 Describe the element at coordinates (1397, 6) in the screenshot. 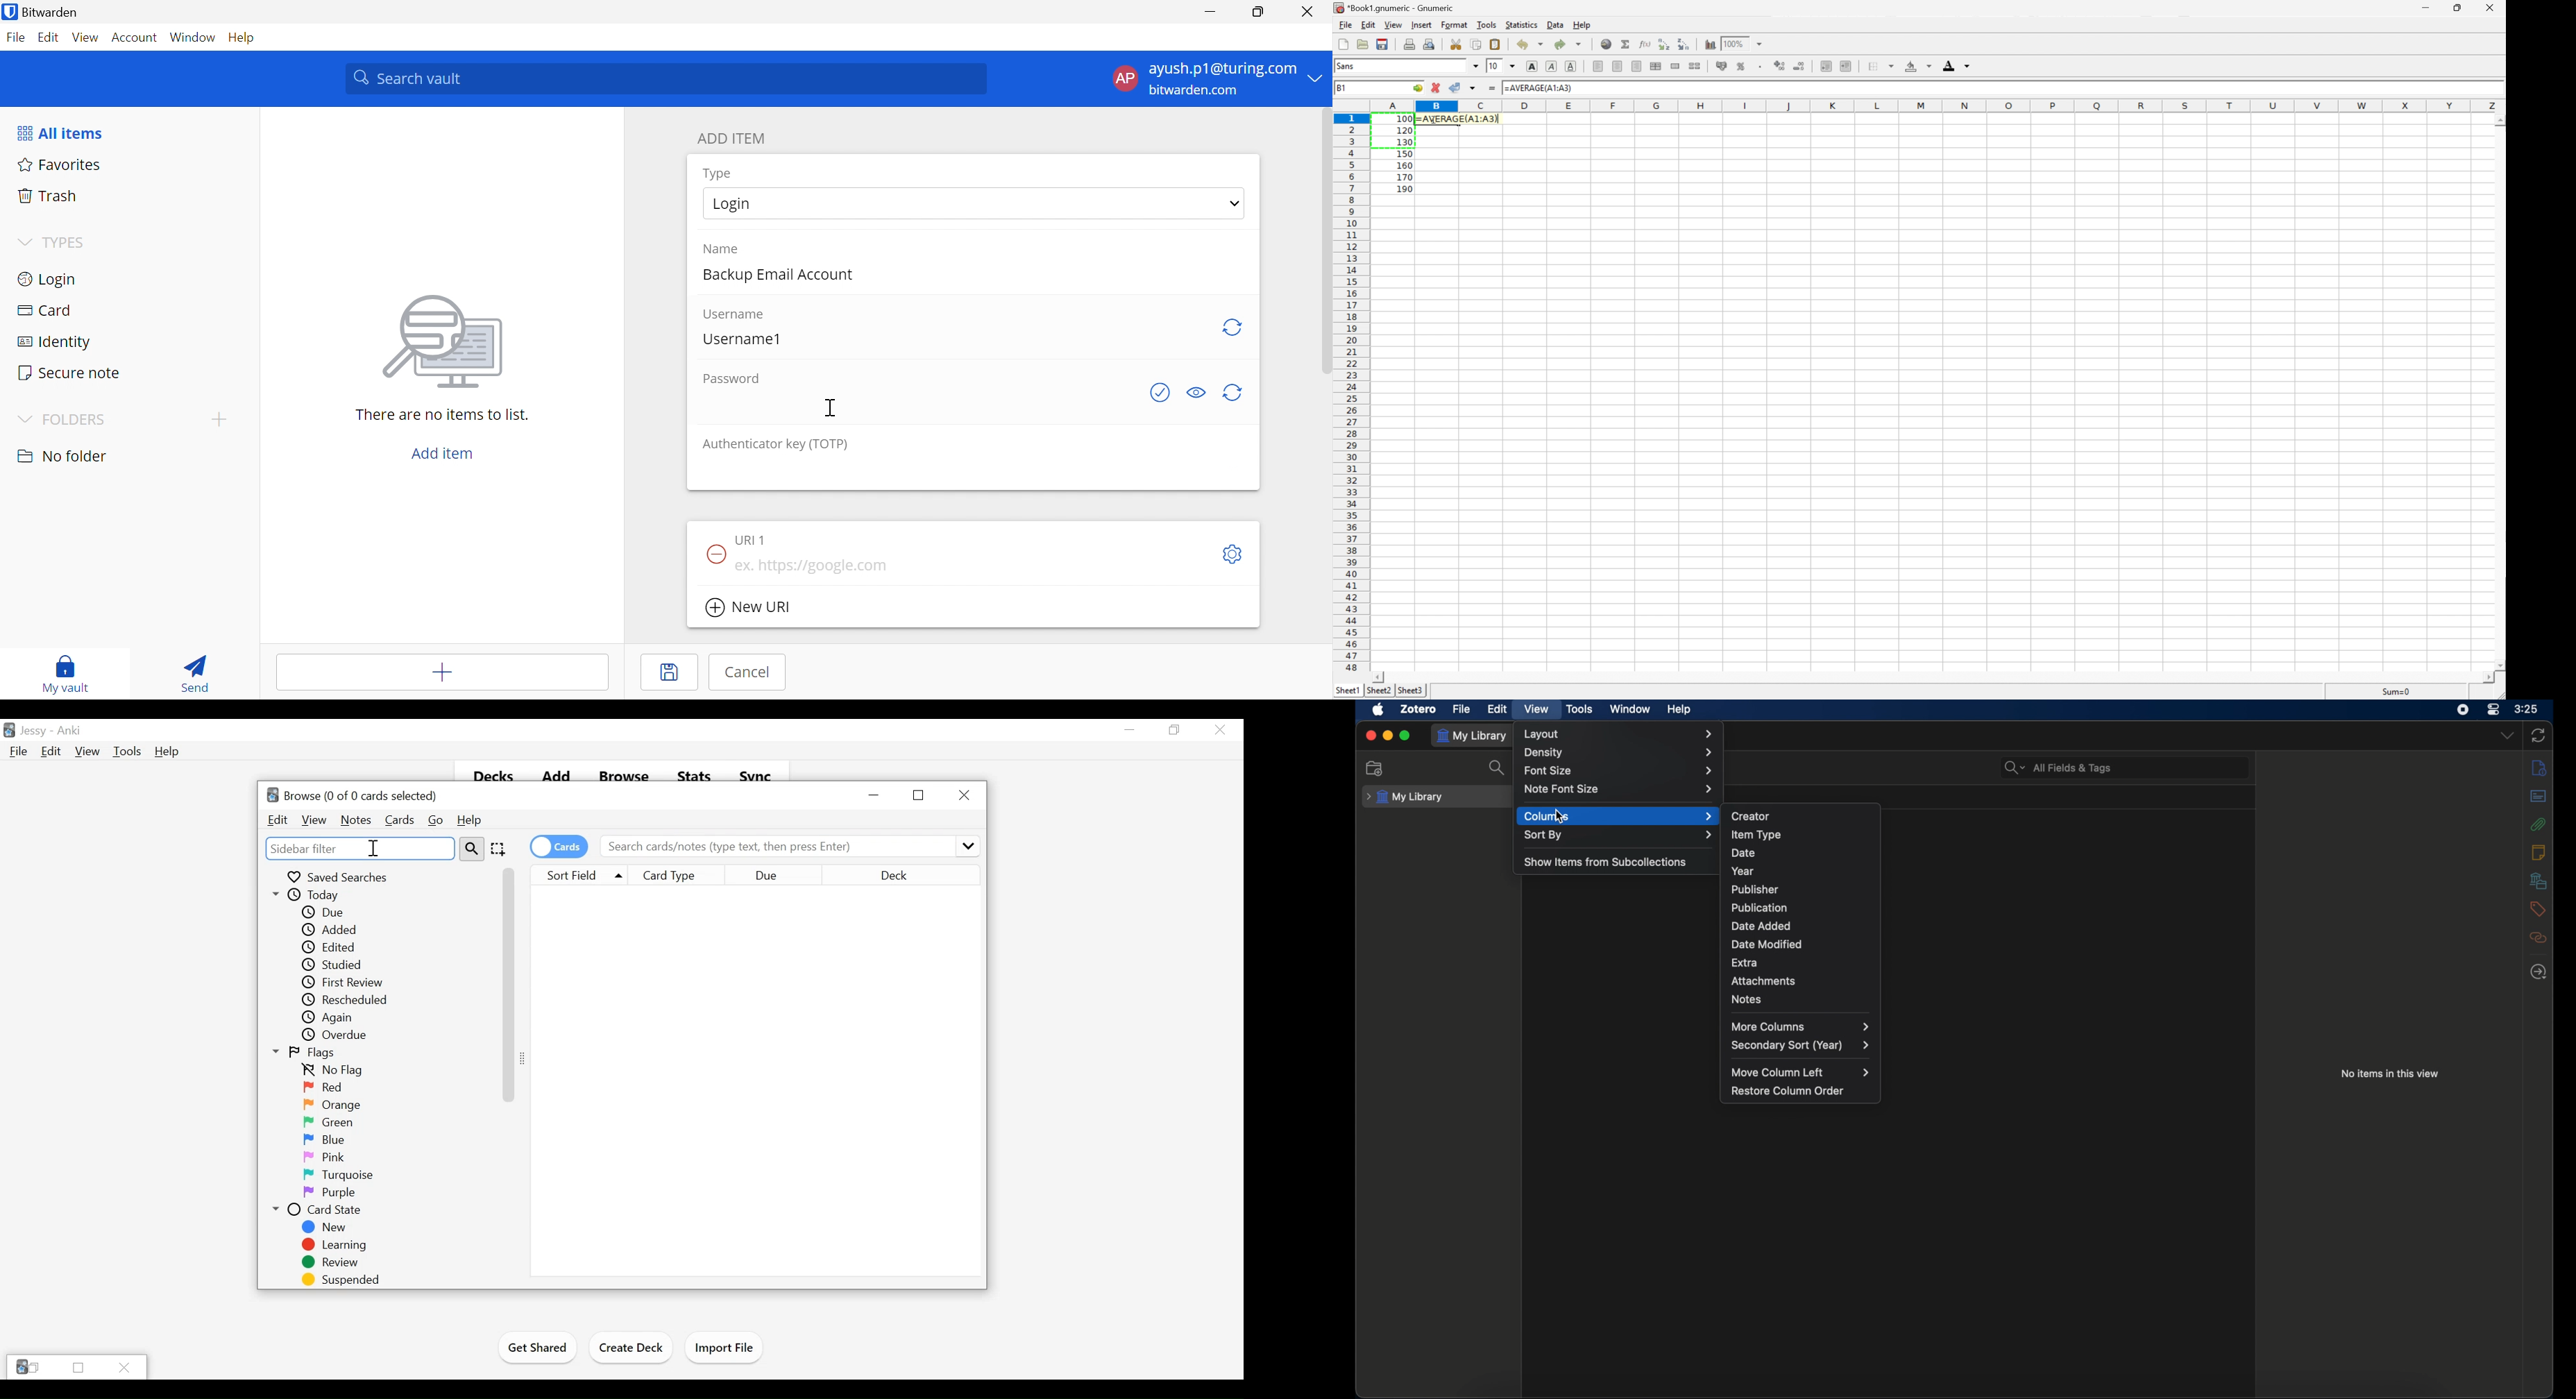

I see `*Book1.gnumeric - Gnumeric` at that location.